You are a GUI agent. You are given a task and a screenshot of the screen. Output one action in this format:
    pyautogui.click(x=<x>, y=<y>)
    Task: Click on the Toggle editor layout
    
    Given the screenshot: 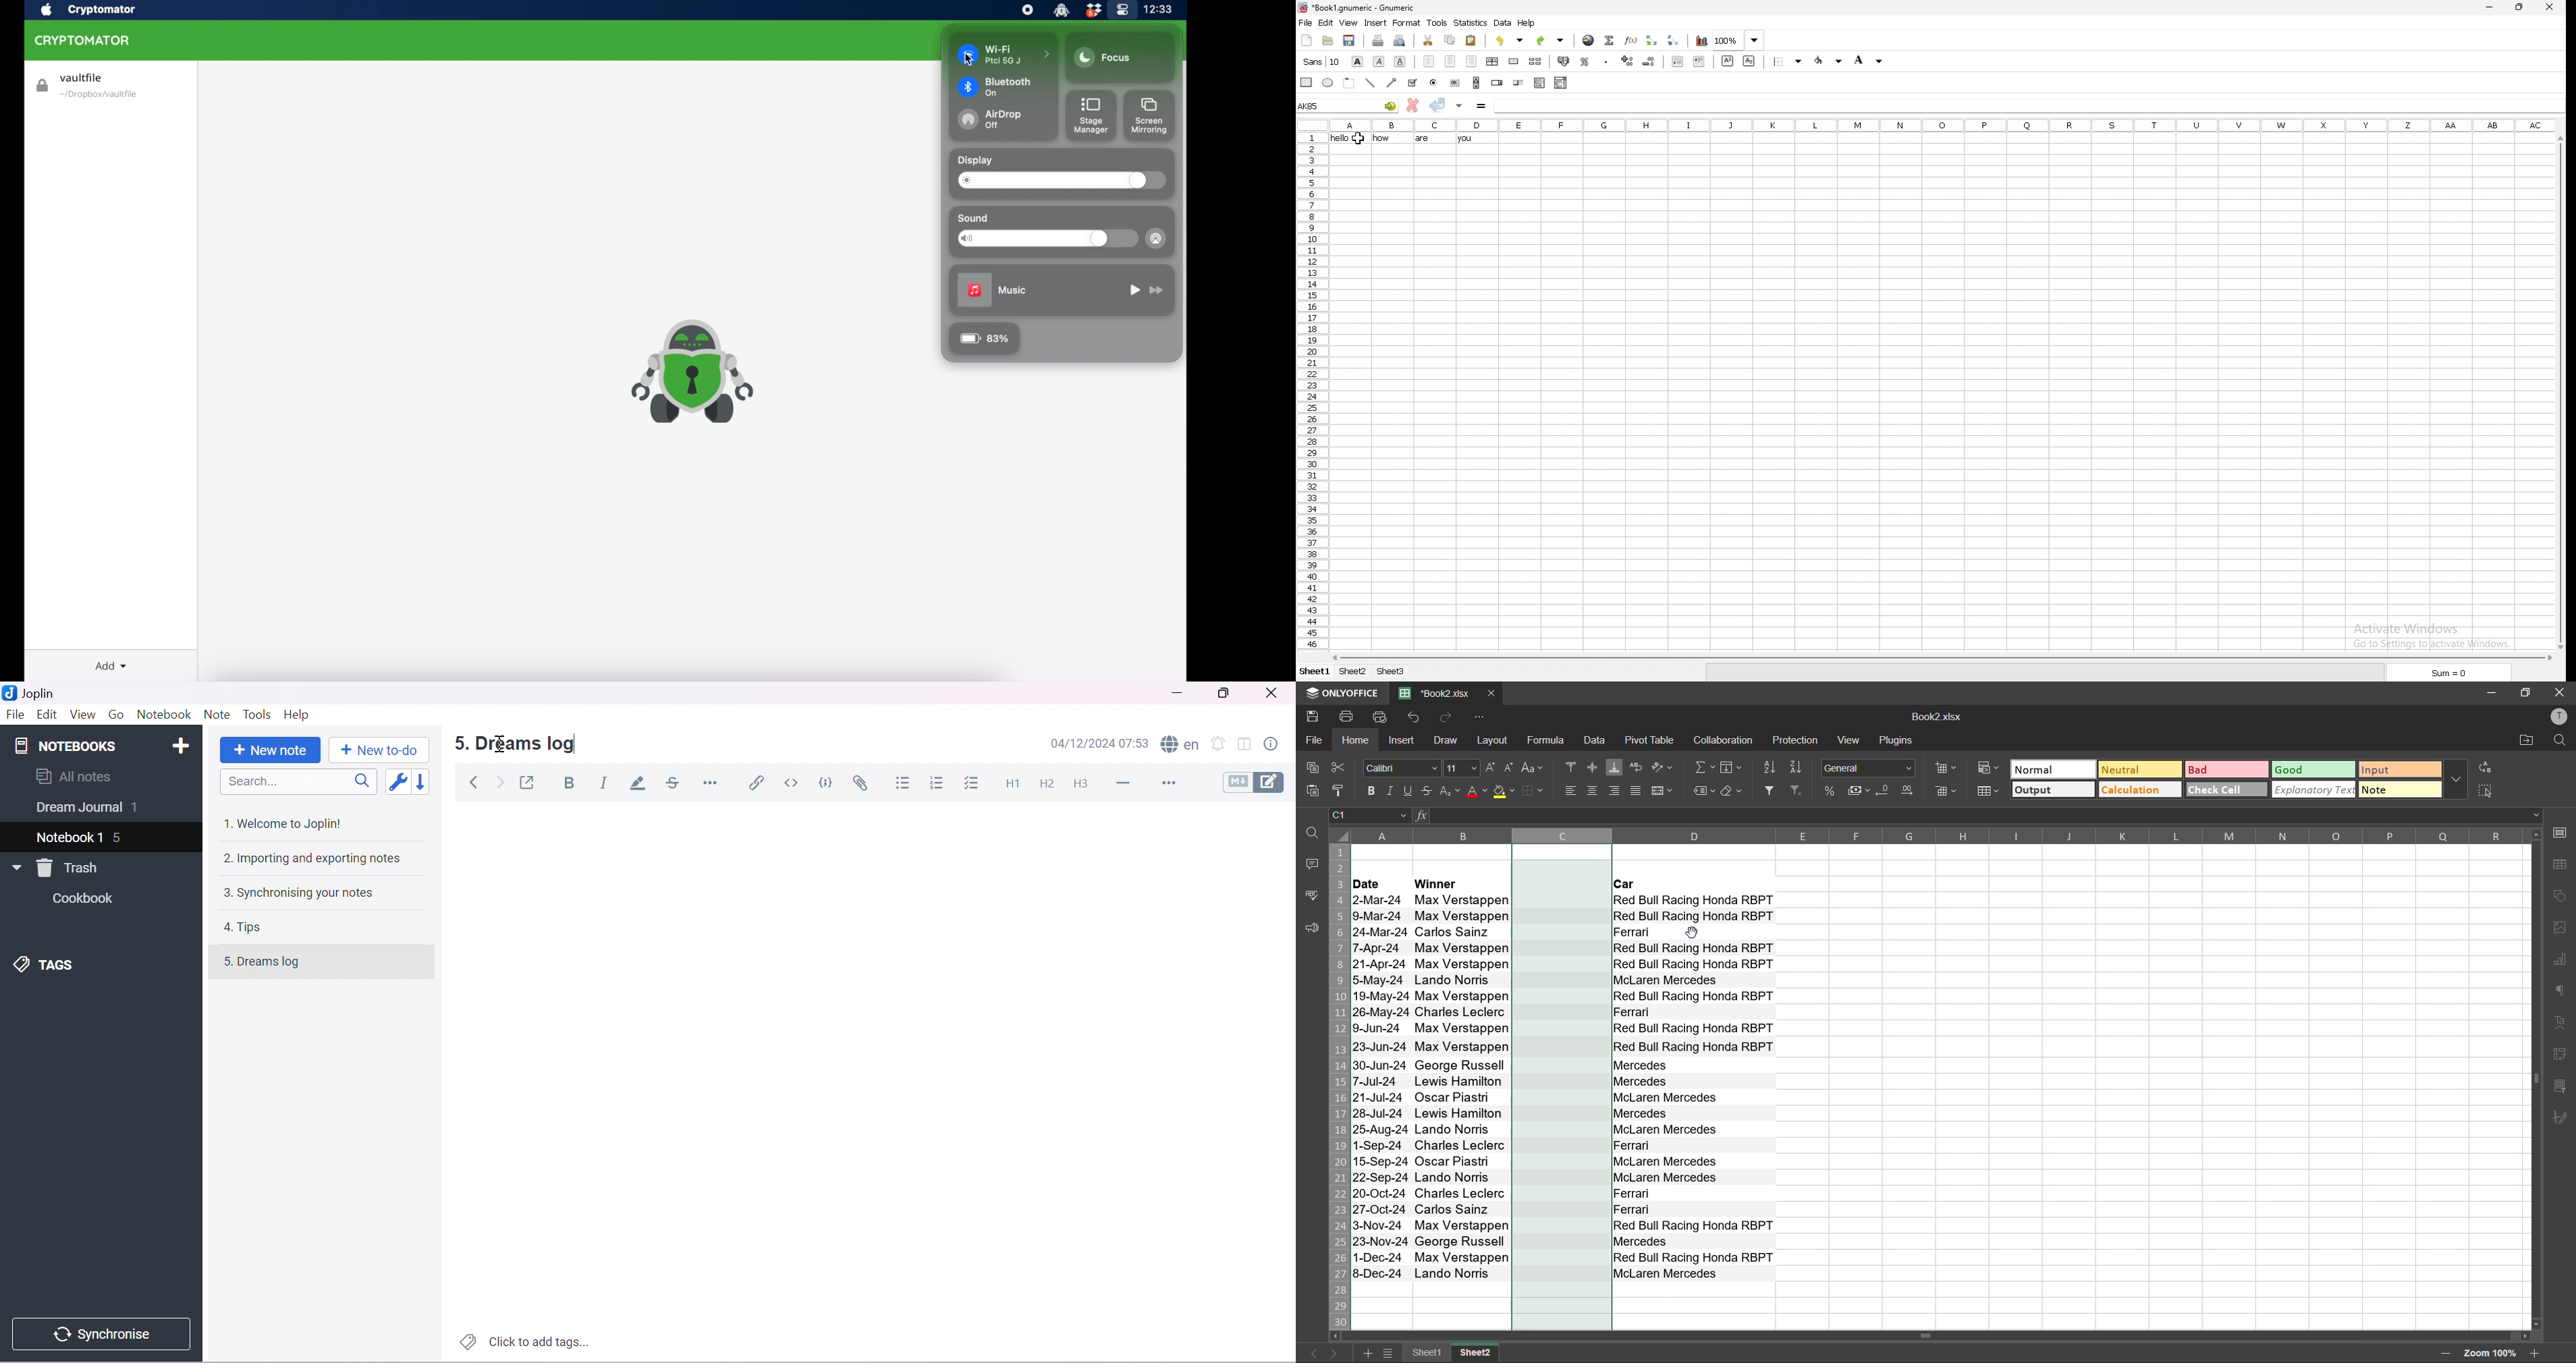 What is the action you would take?
    pyautogui.click(x=1246, y=744)
    